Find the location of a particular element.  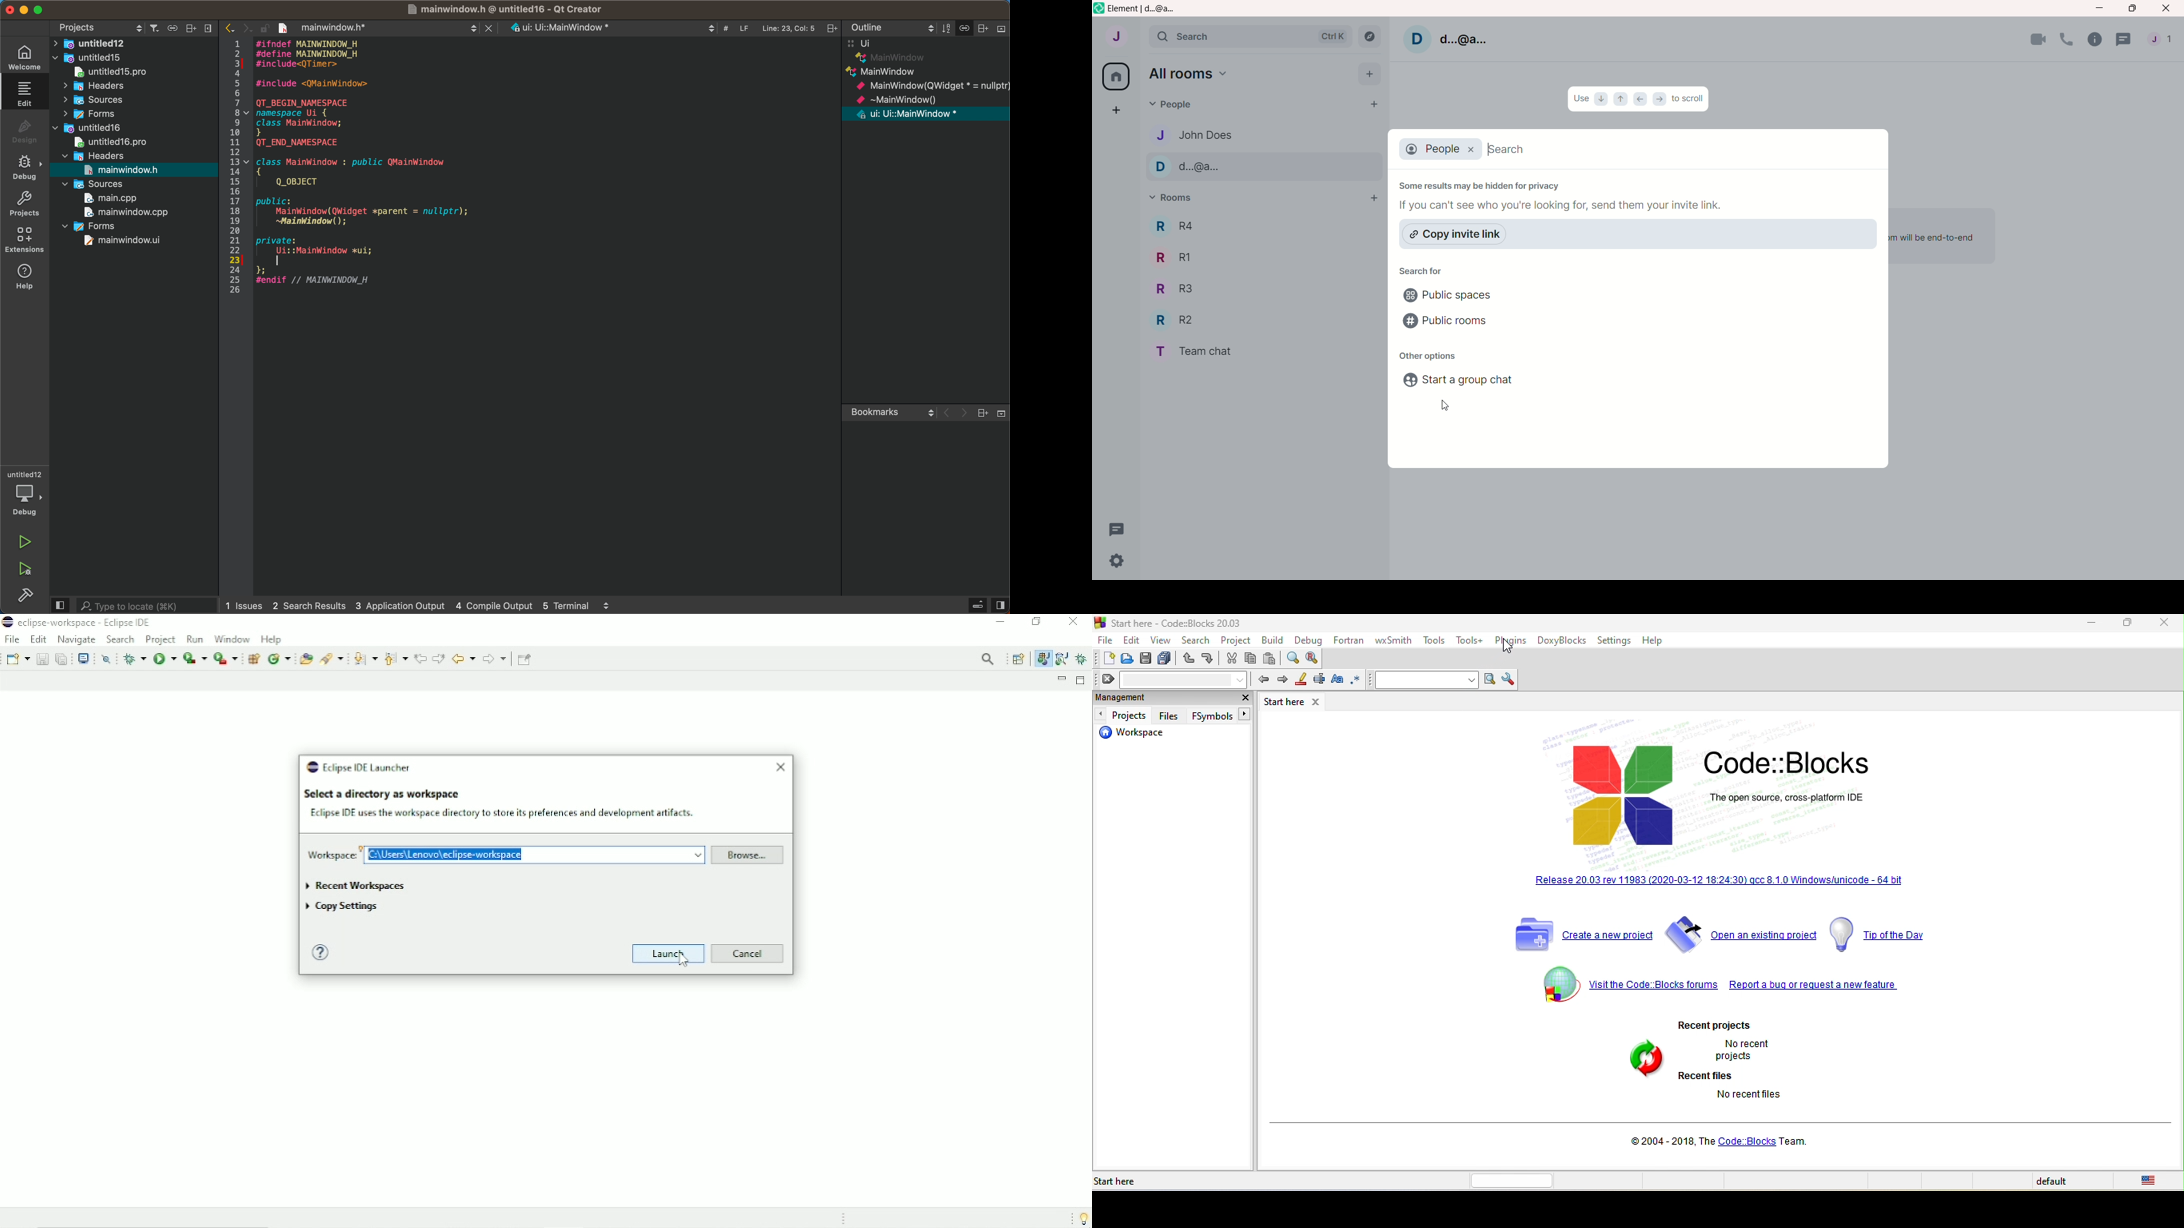

hyperlink is located at coordinates (1709, 883).